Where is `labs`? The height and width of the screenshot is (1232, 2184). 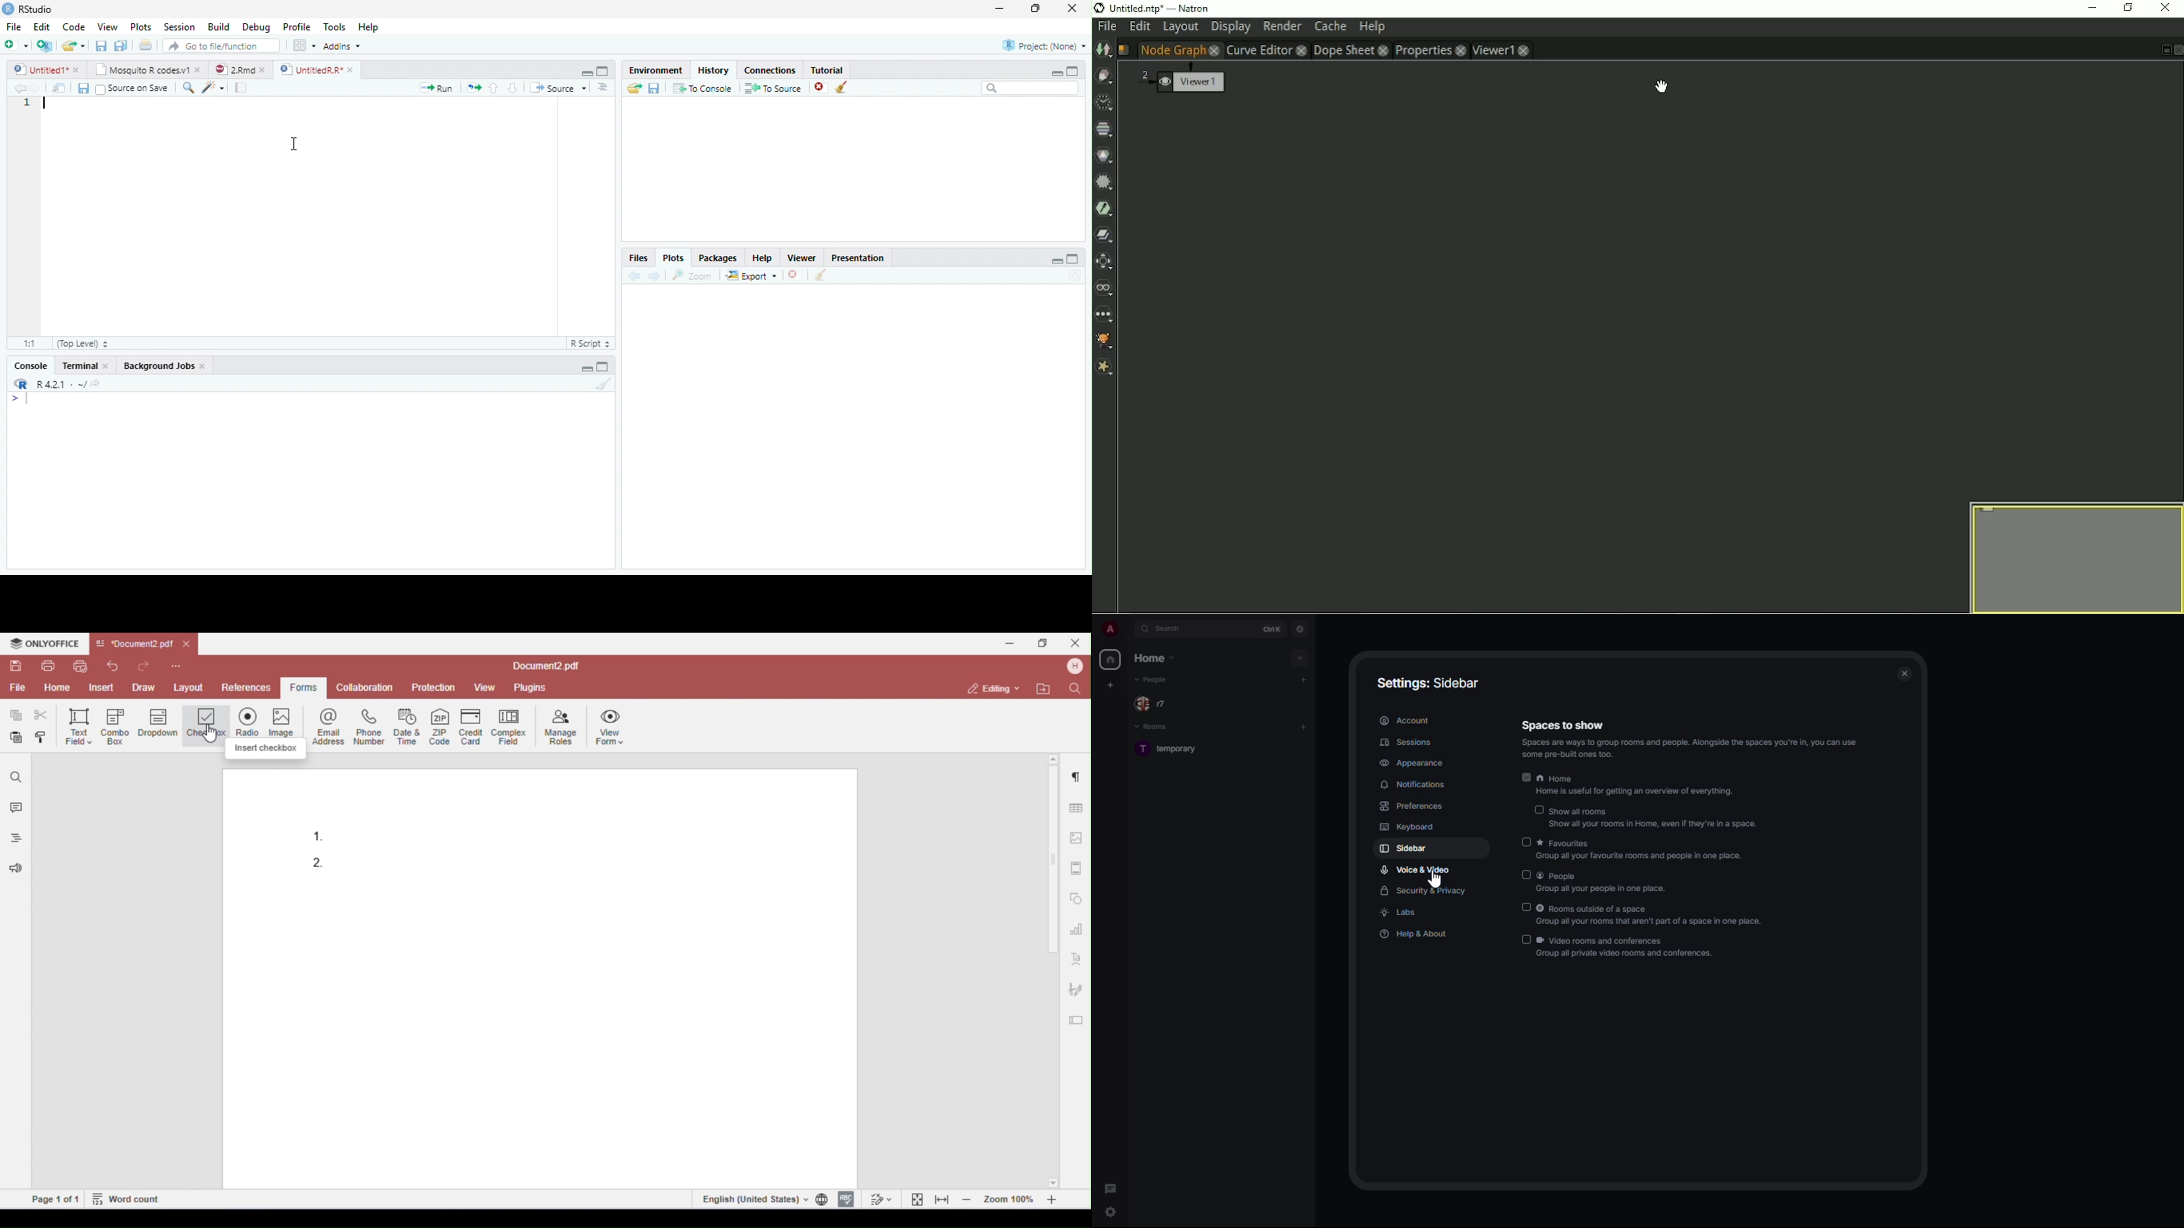
labs is located at coordinates (1401, 914).